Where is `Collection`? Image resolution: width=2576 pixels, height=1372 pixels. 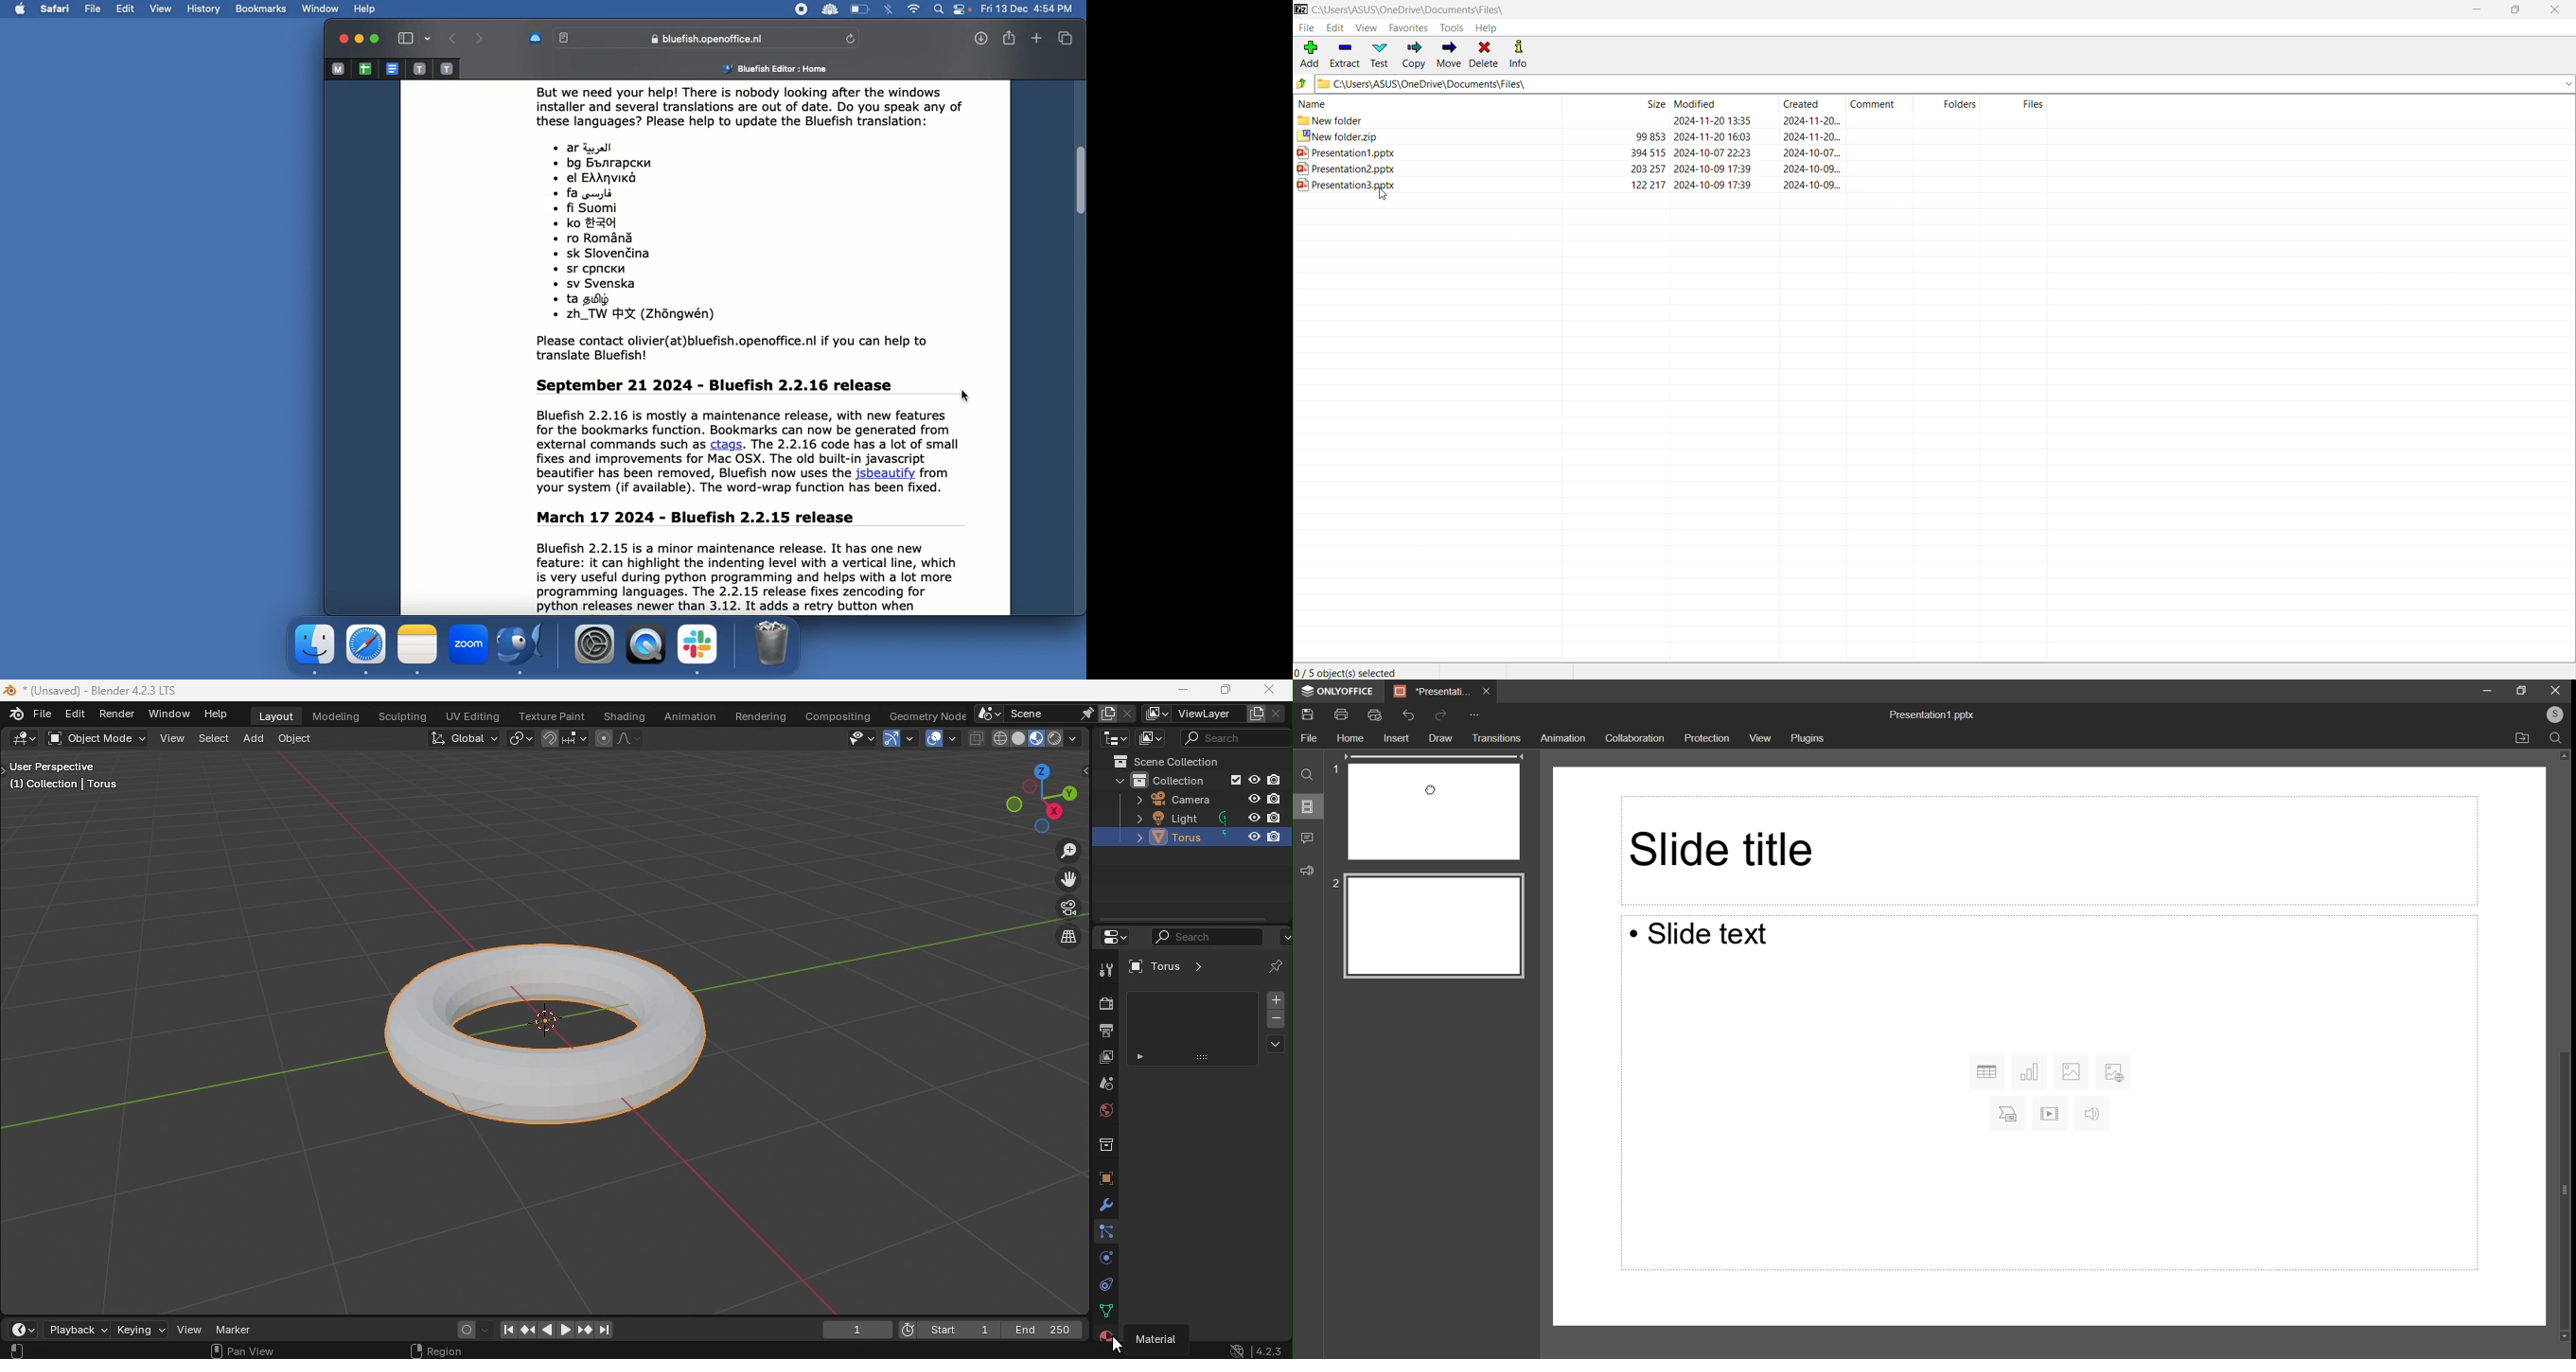
Collection is located at coordinates (1168, 779).